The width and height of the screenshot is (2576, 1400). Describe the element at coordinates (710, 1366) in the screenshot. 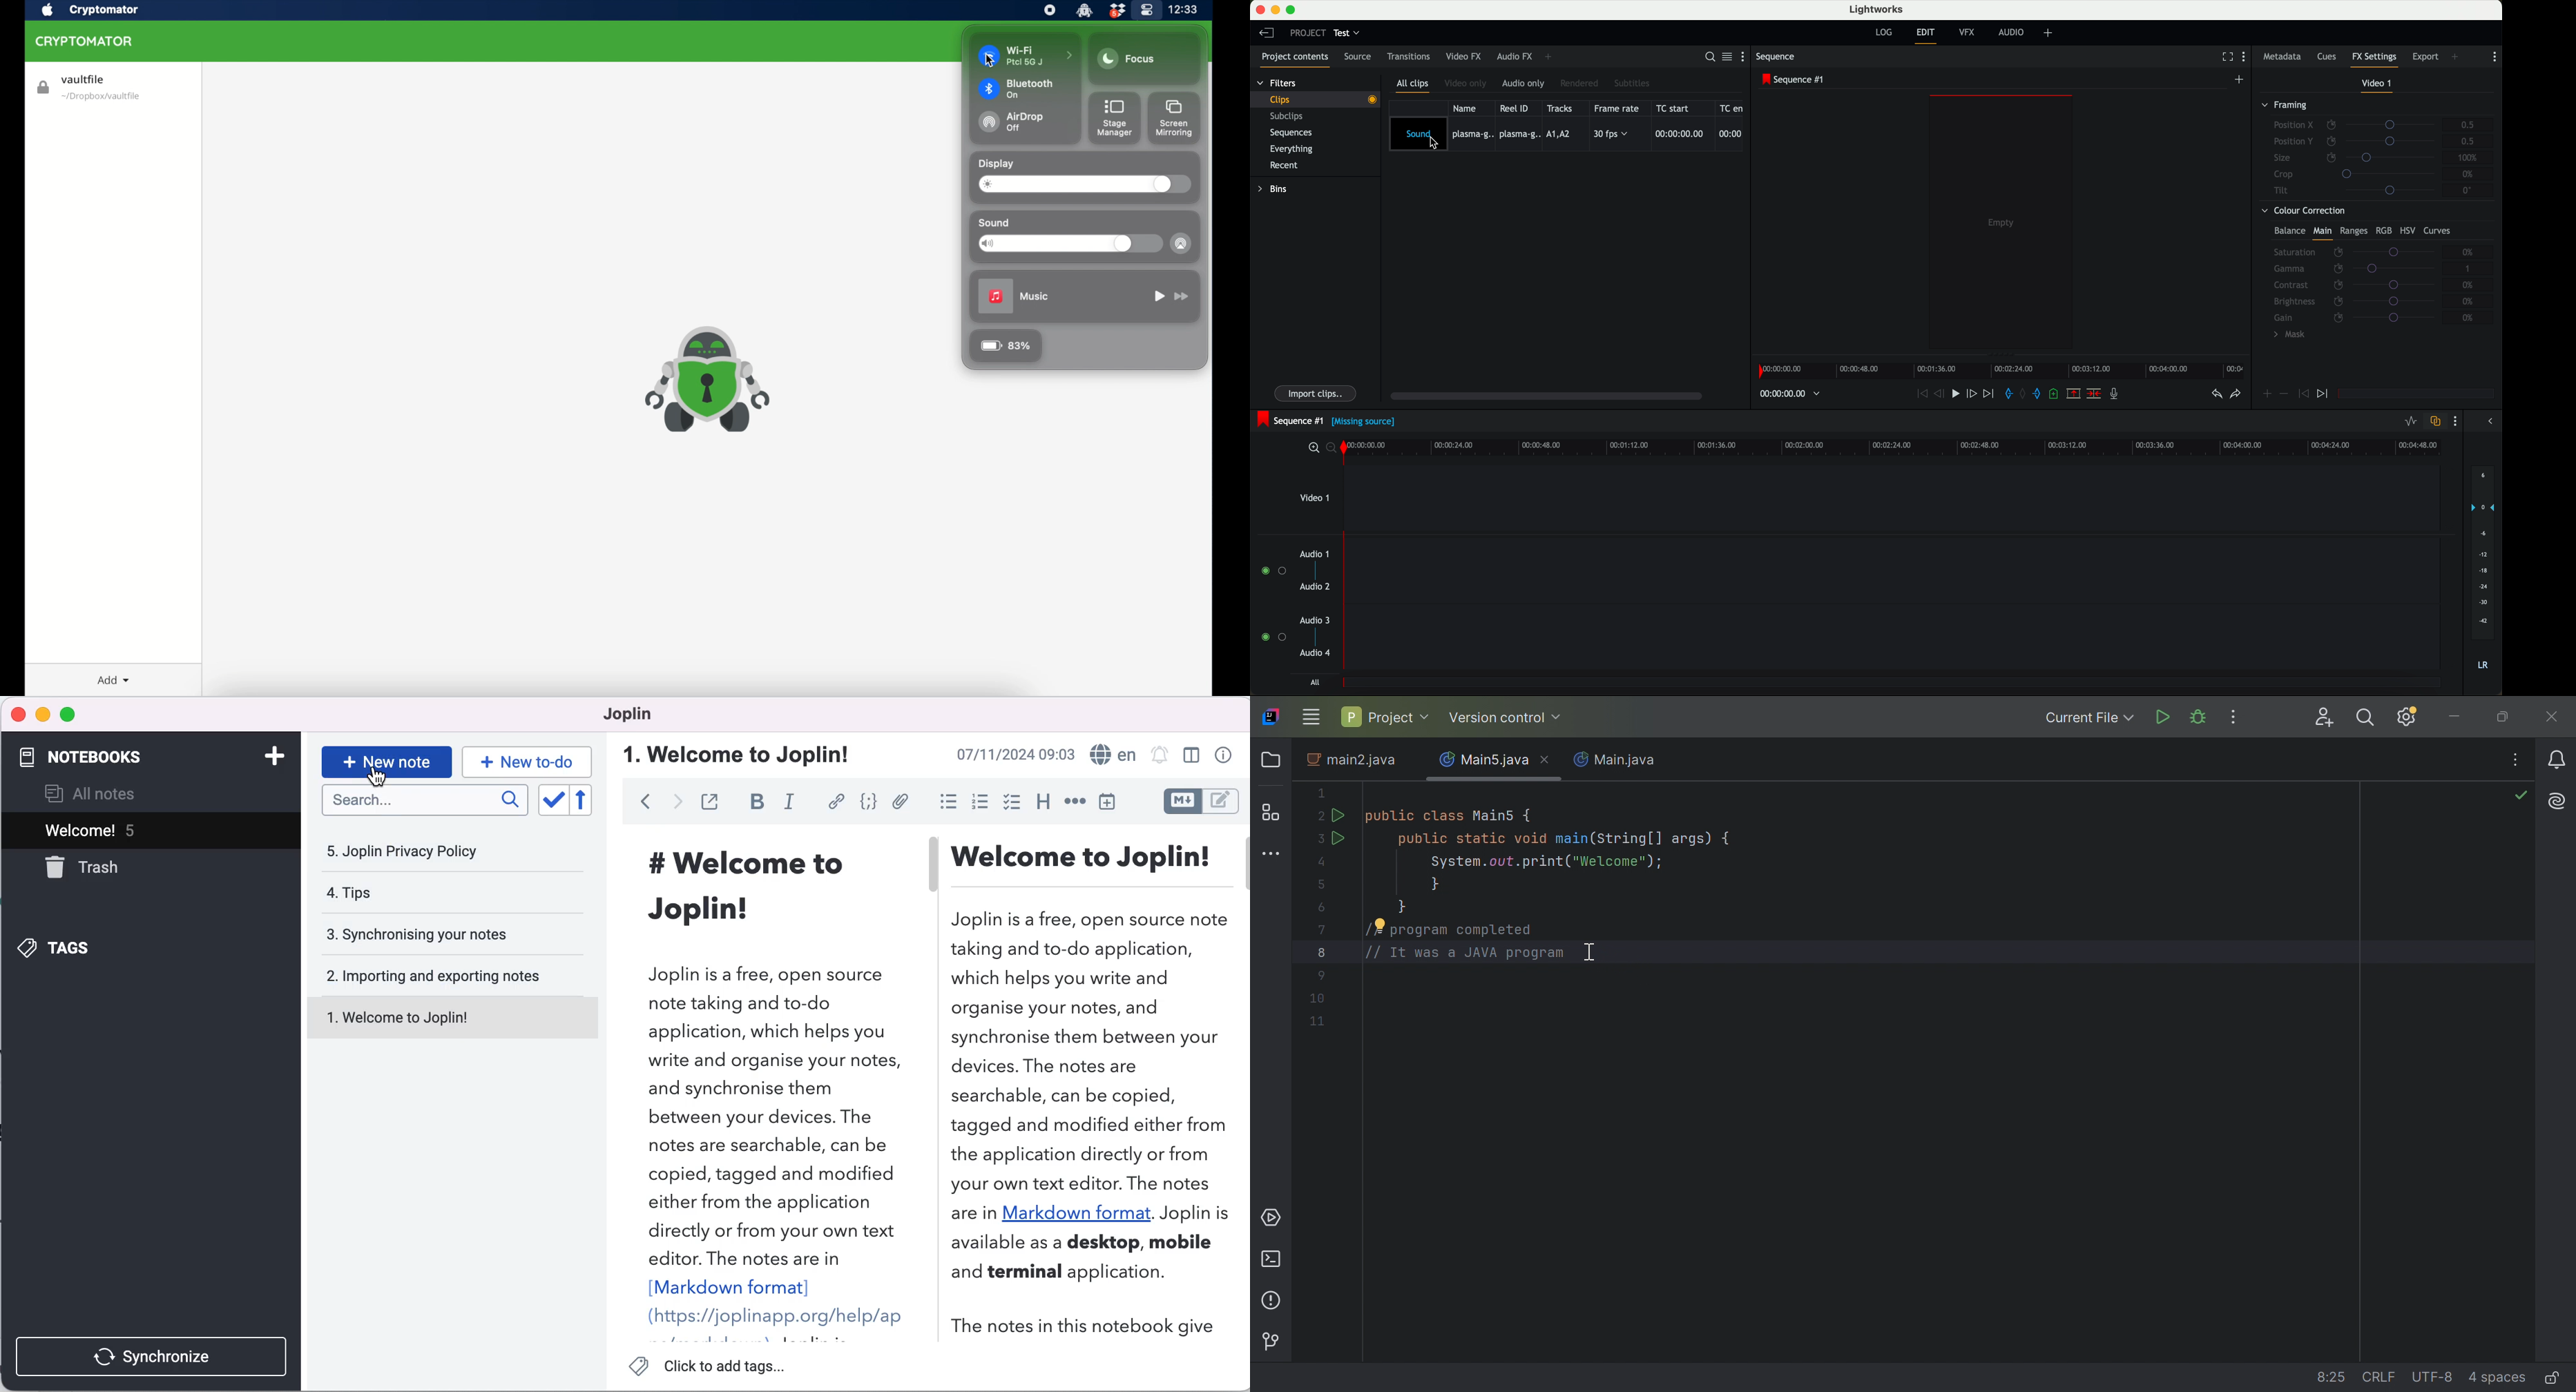

I see `click to add tags` at that location.